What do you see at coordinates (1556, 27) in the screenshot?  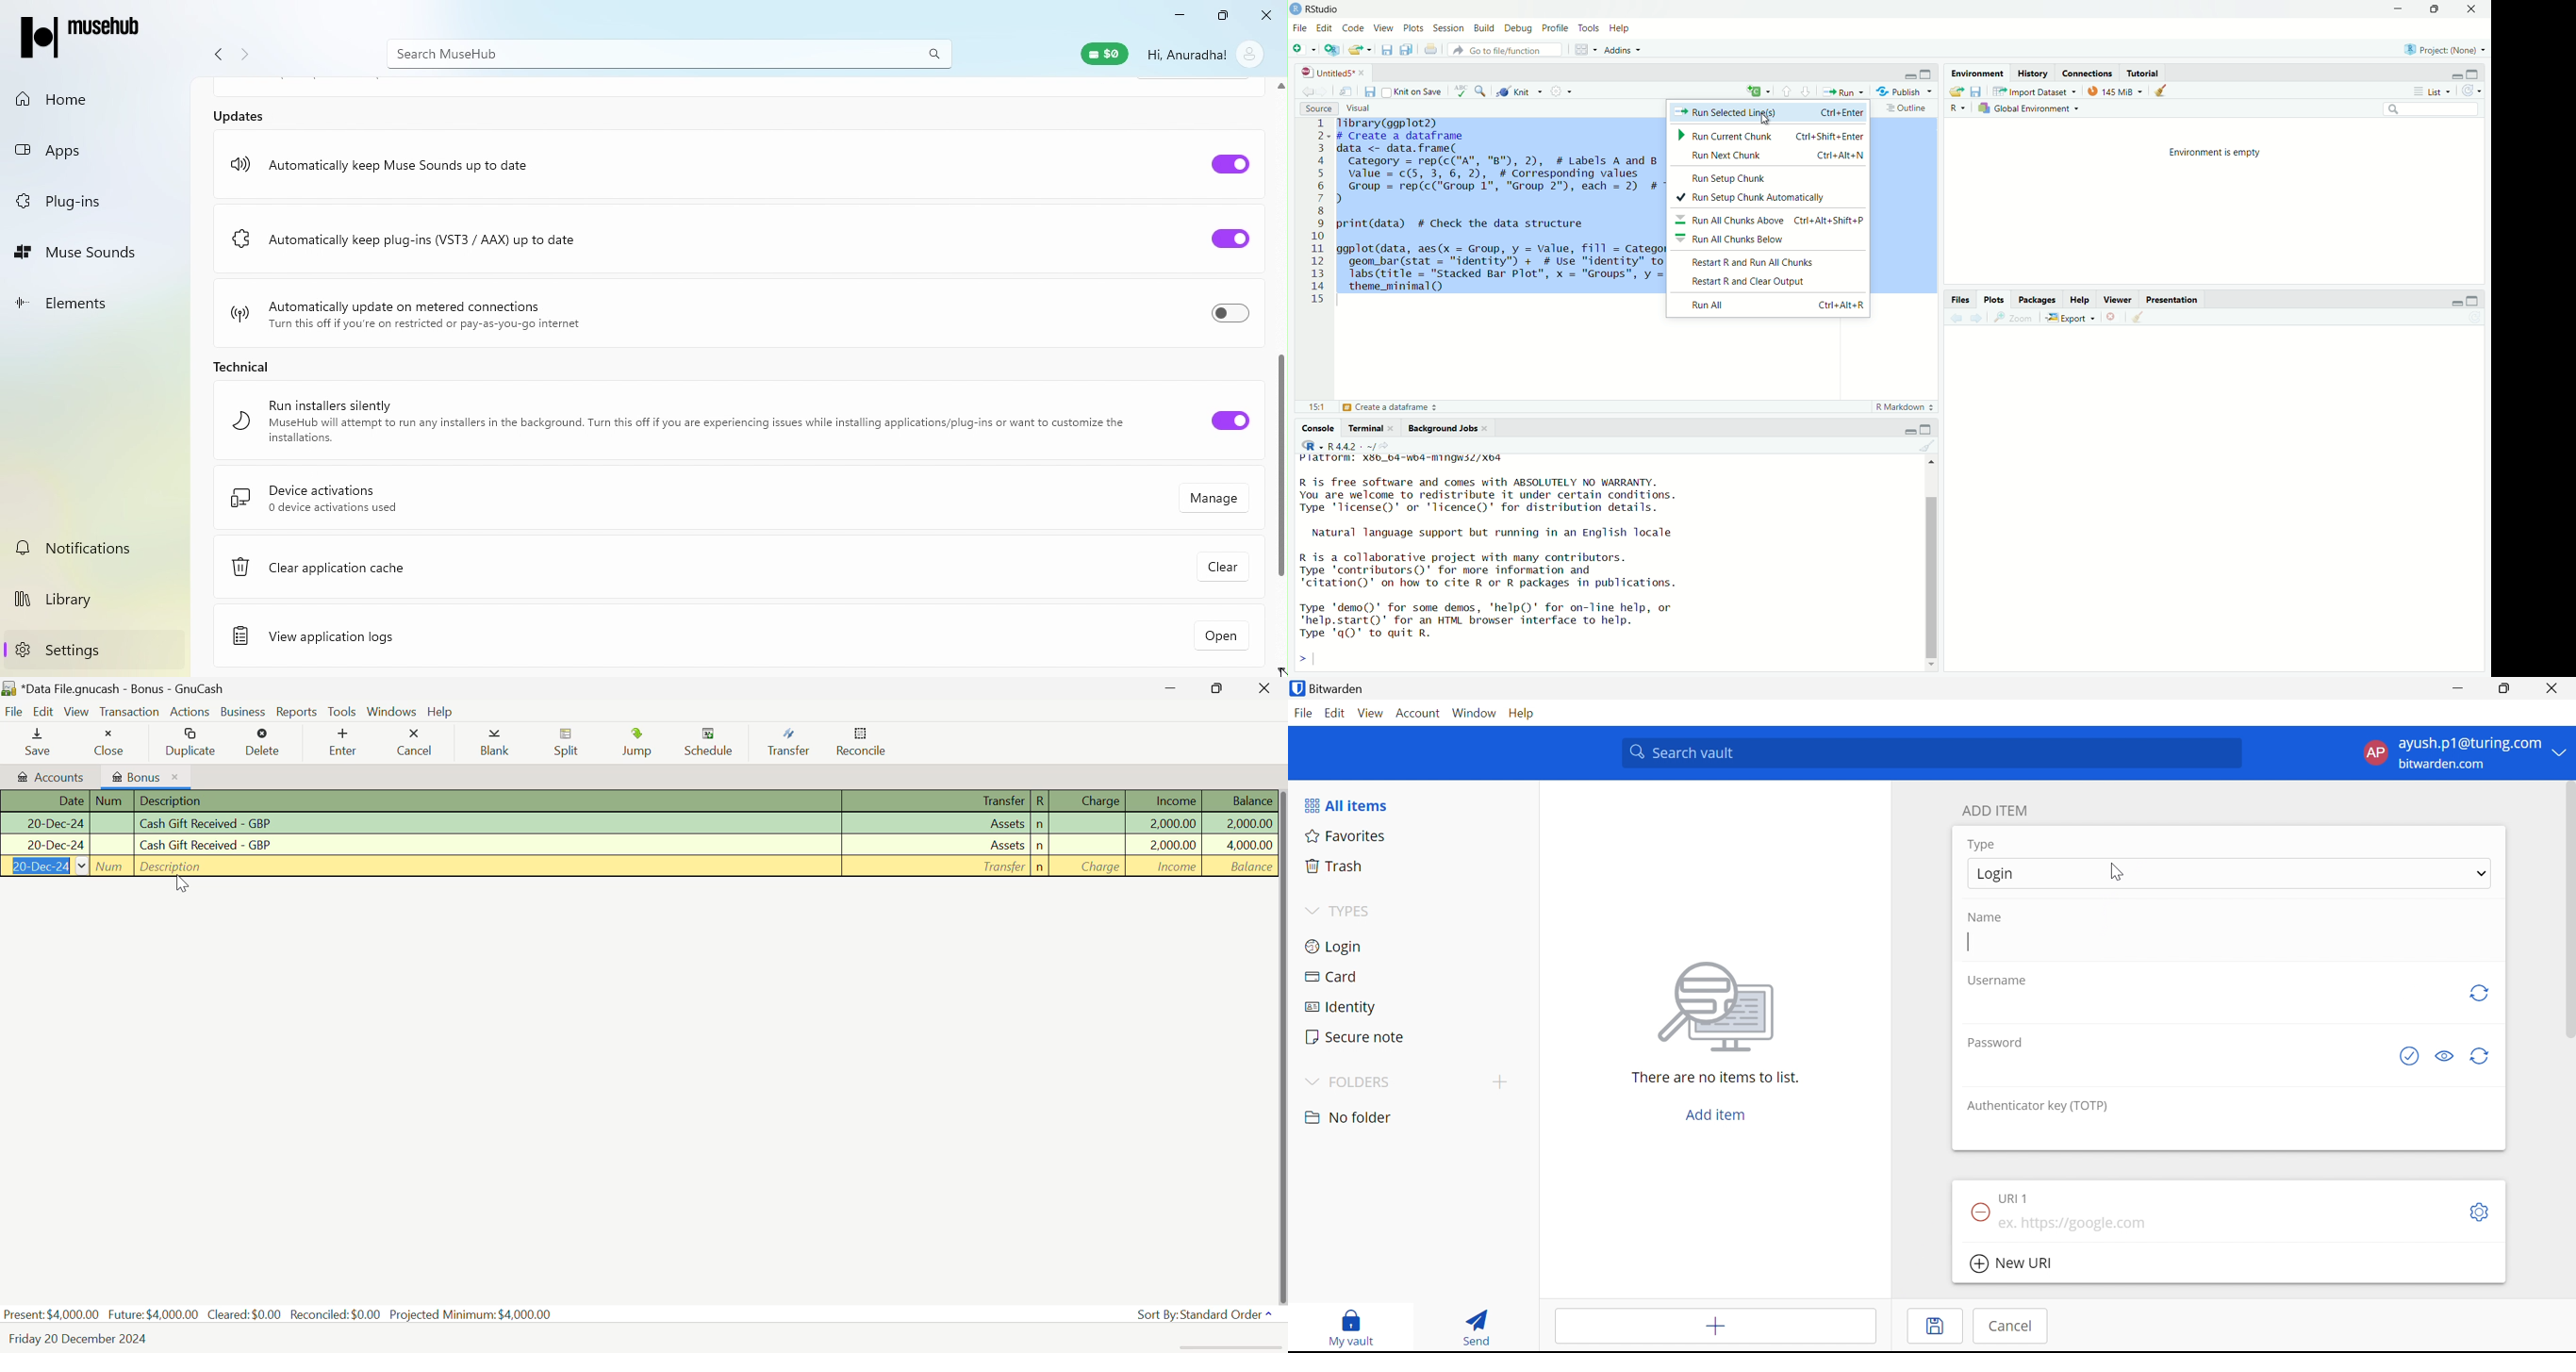 I see `Profile` at bounding box center [1556, 27].